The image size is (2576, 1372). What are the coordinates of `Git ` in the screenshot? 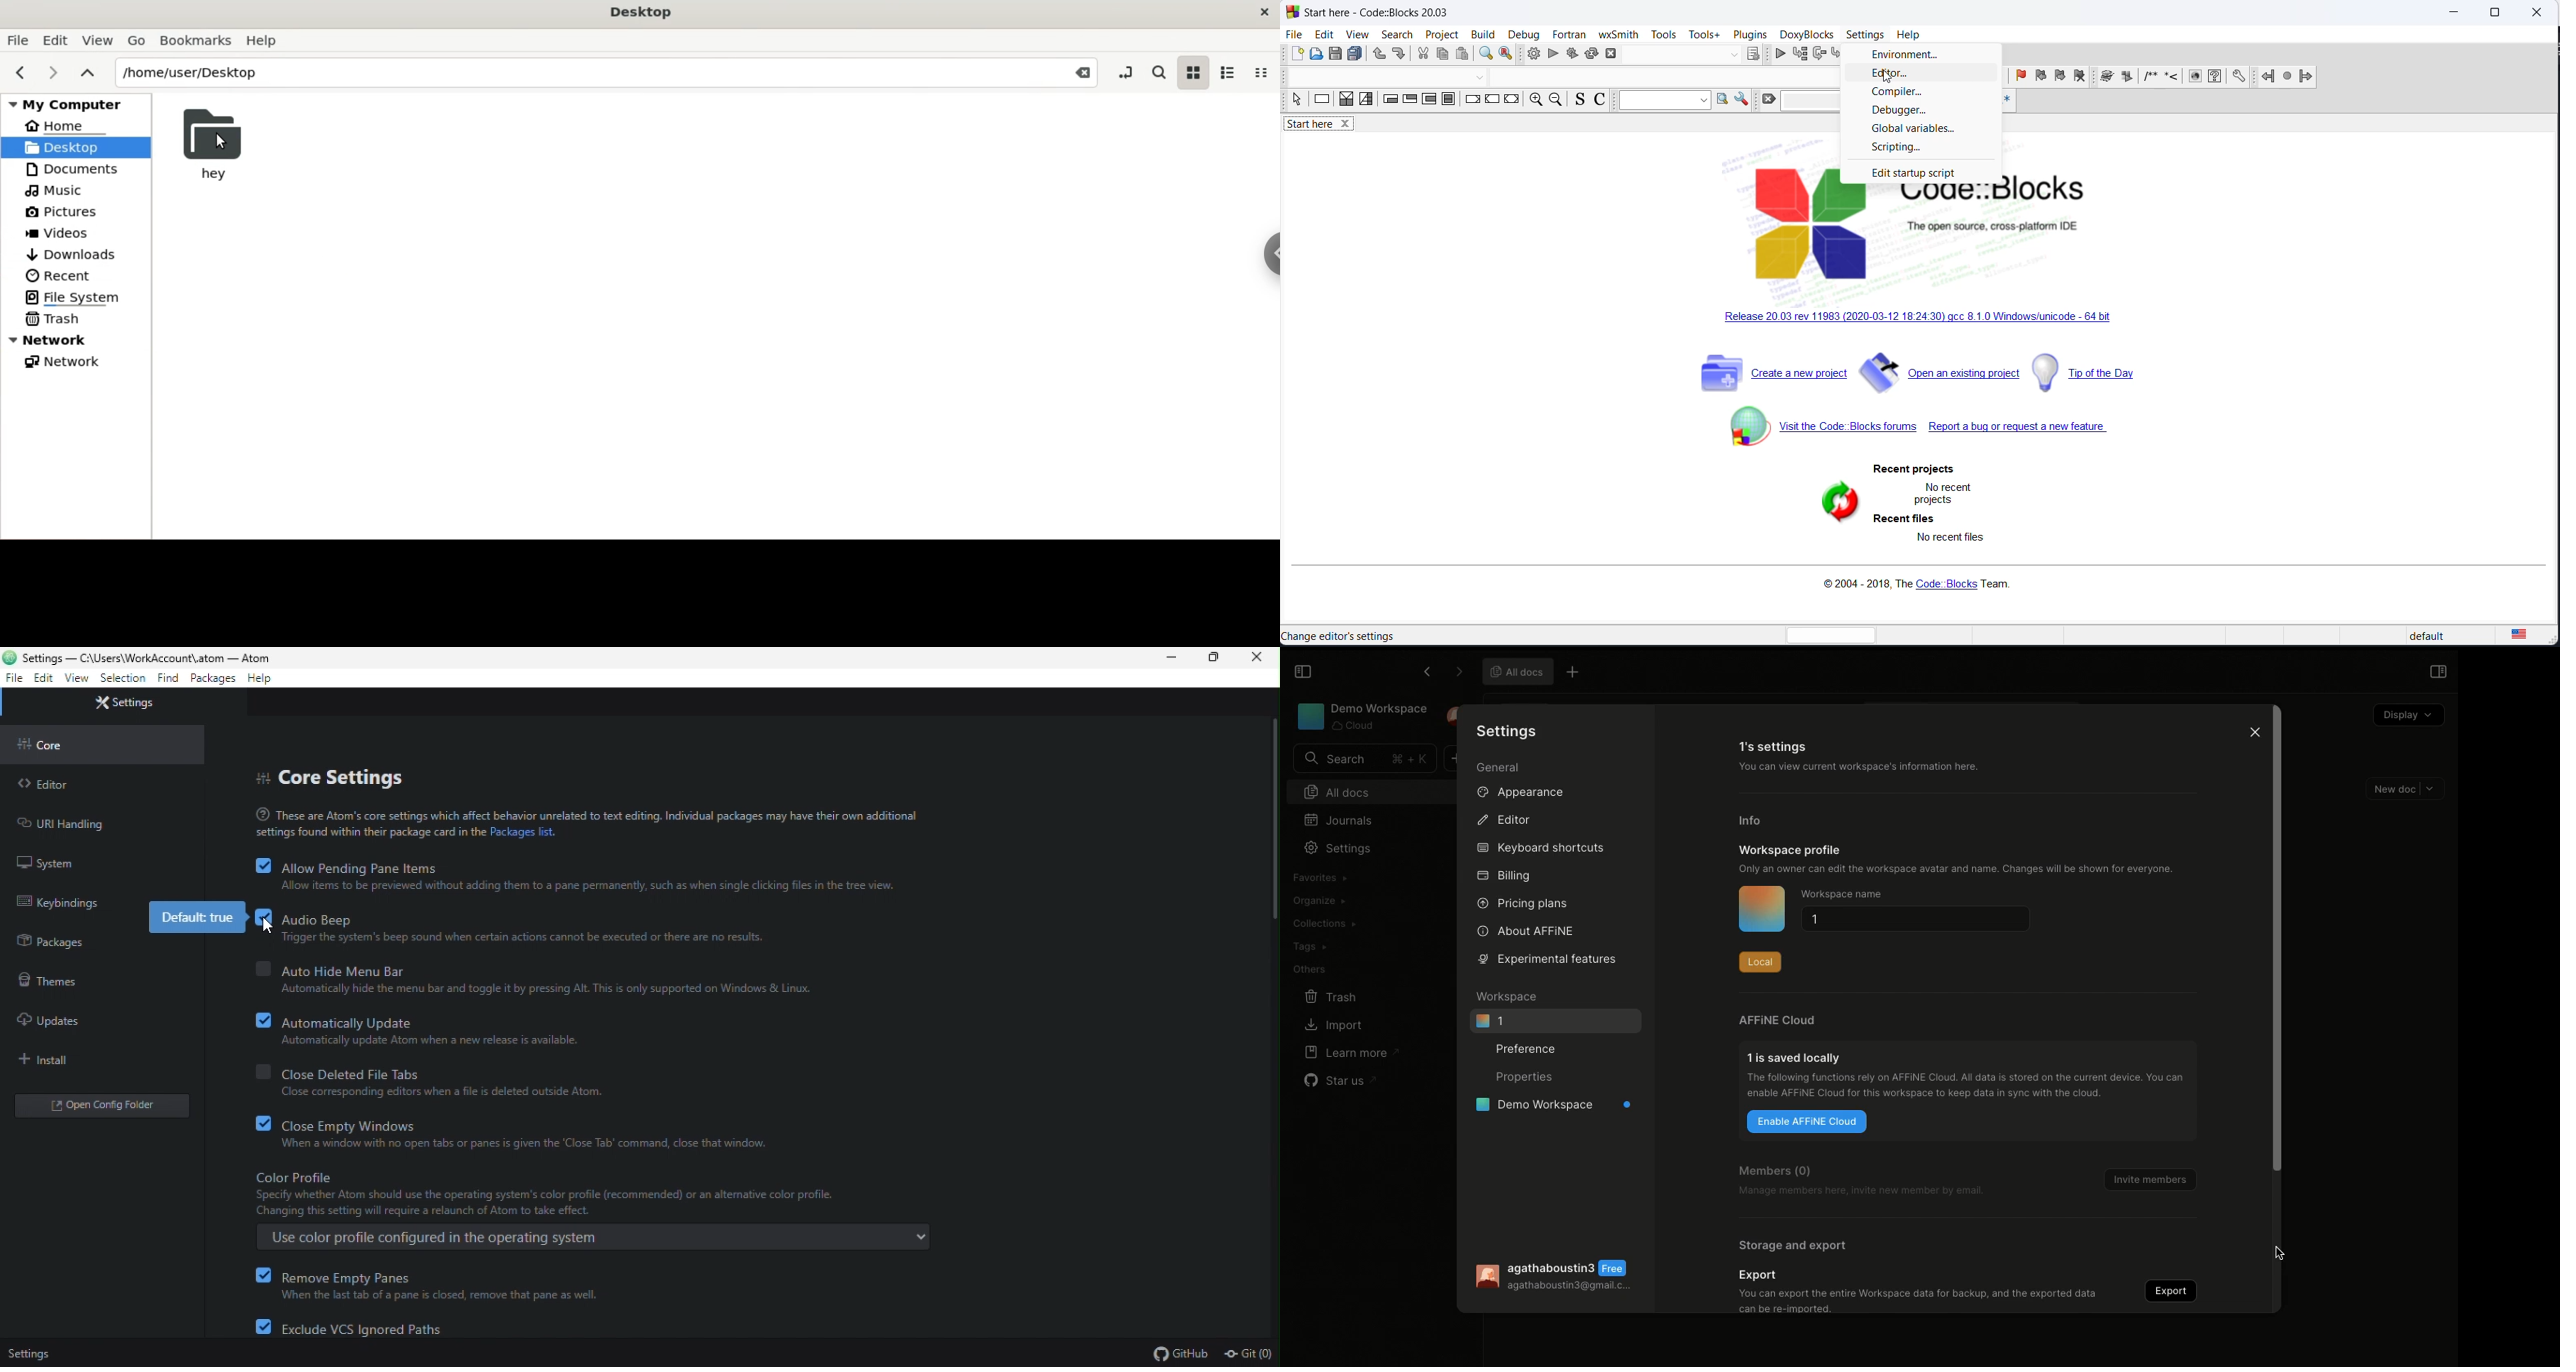 It's located at (1246, 1350).